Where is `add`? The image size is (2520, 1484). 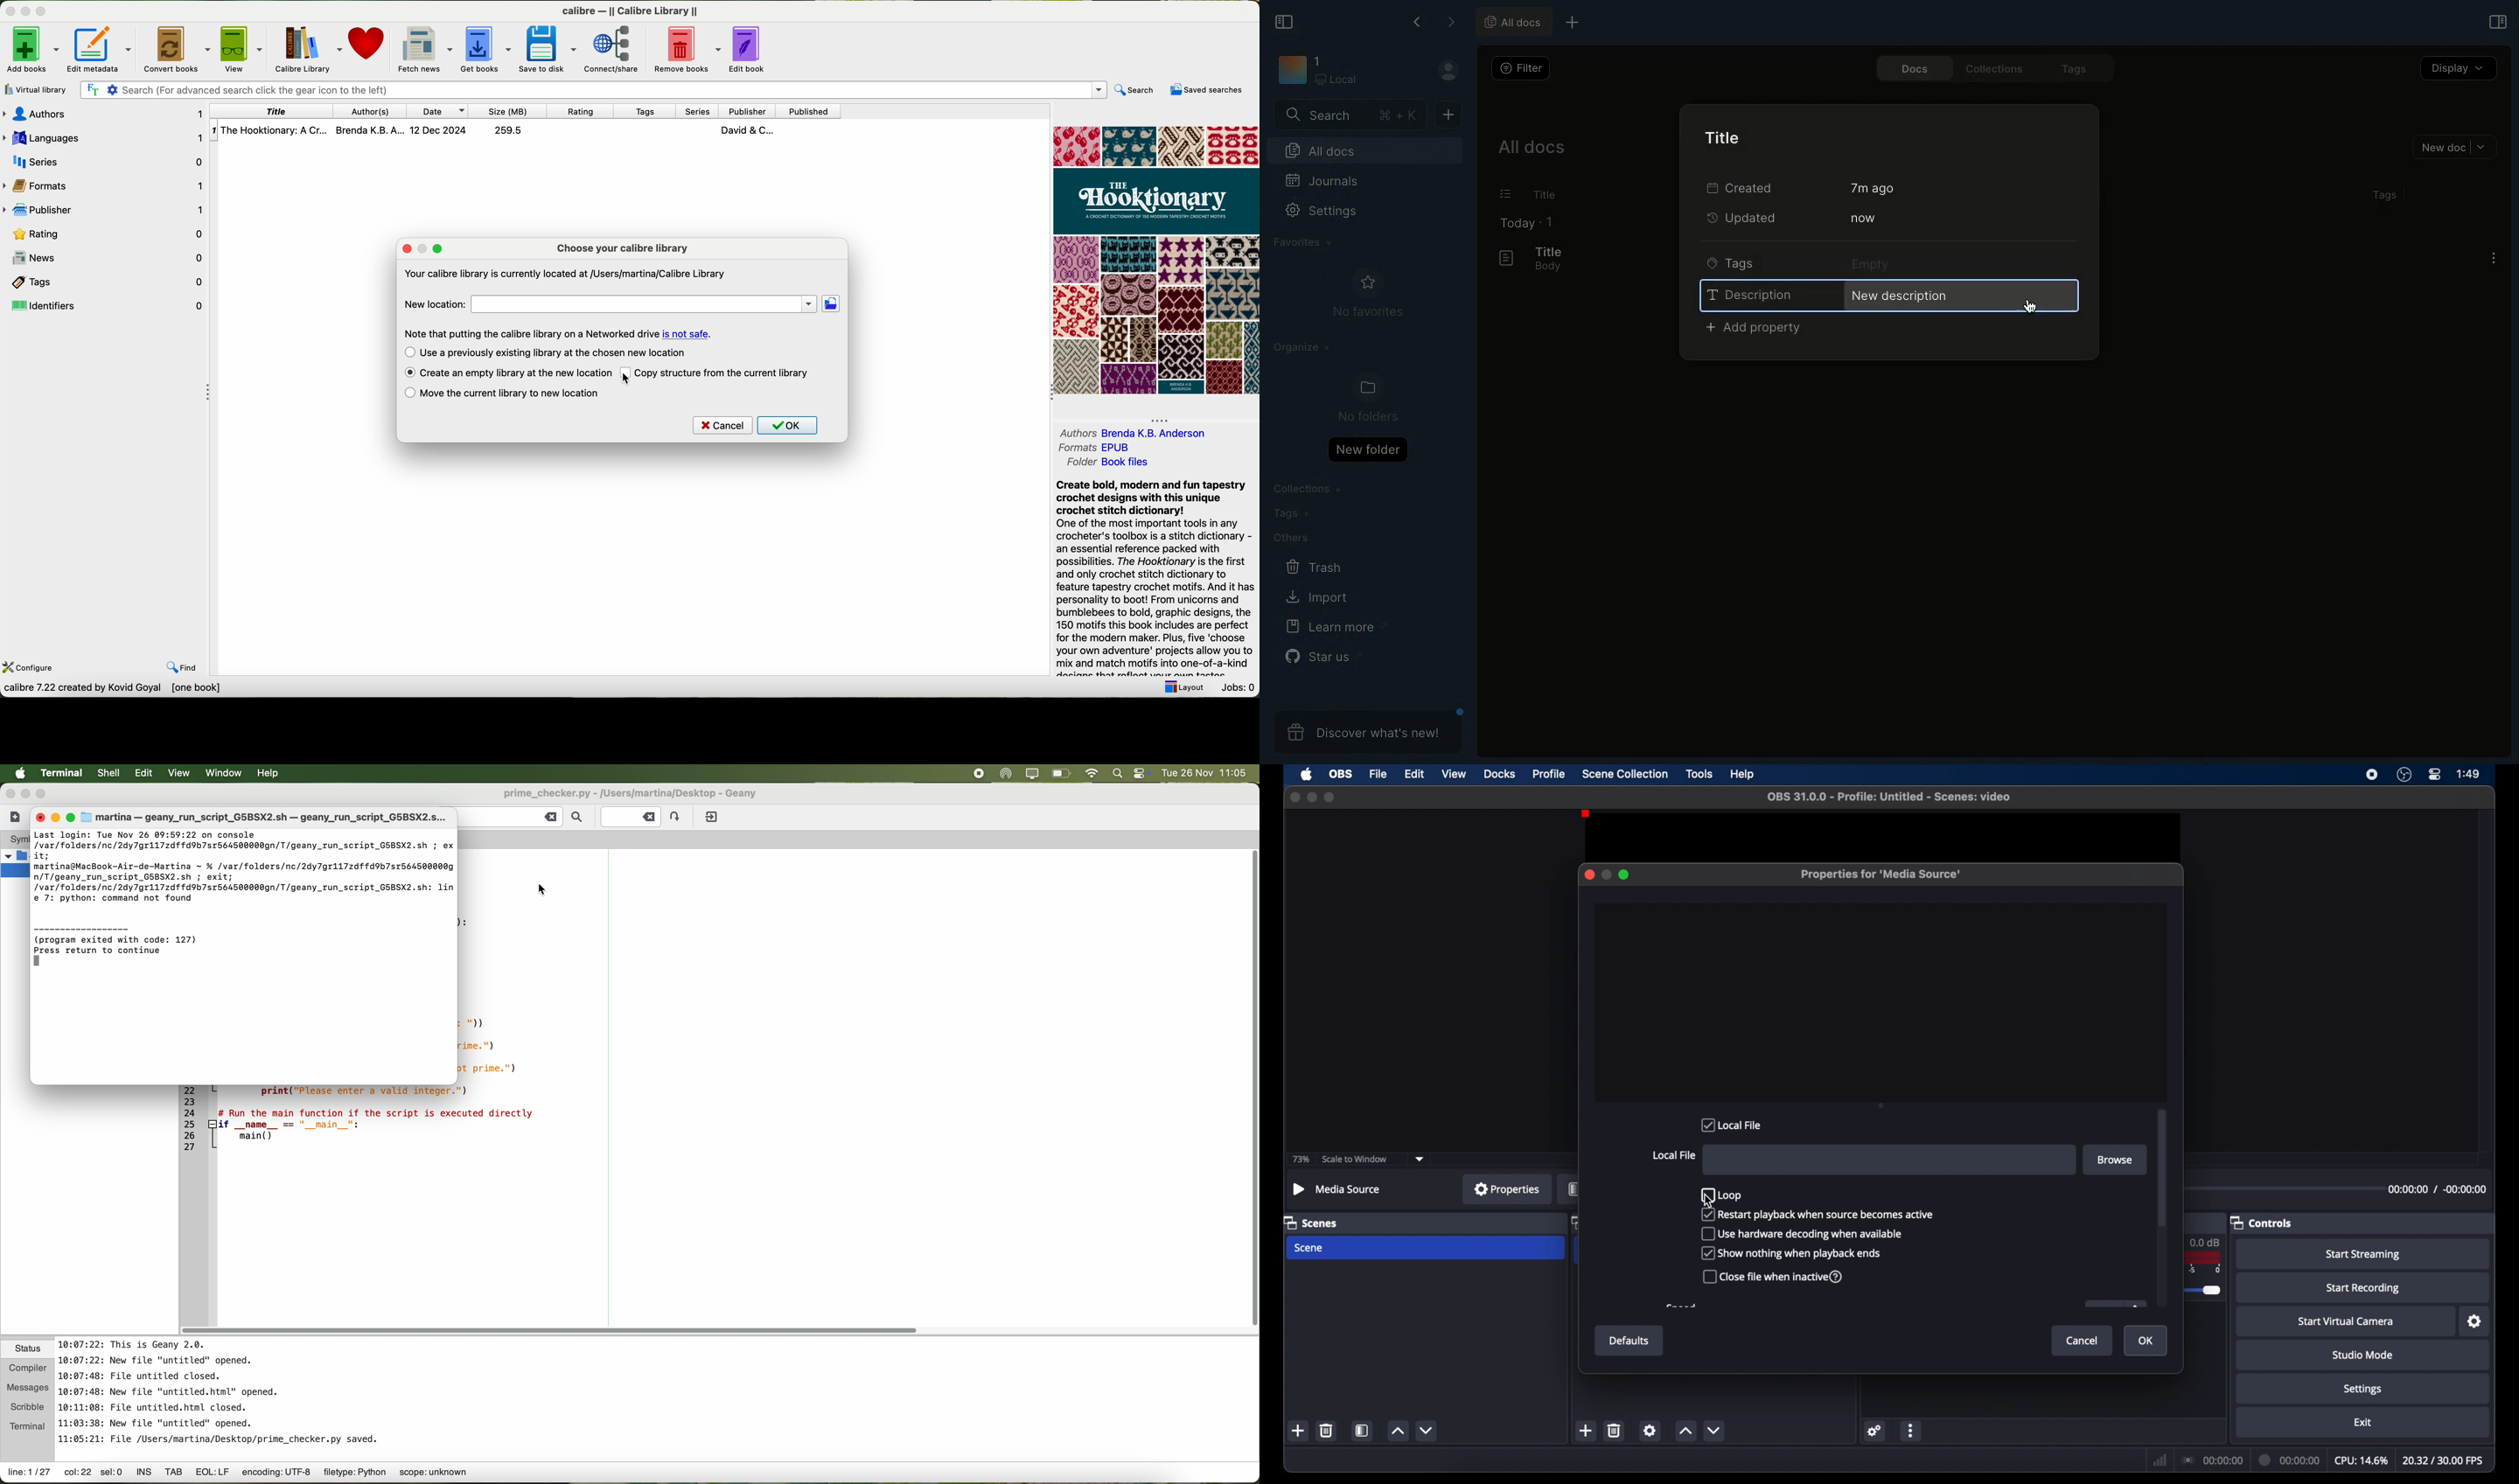
add is located at coordinates (1586, 1429).